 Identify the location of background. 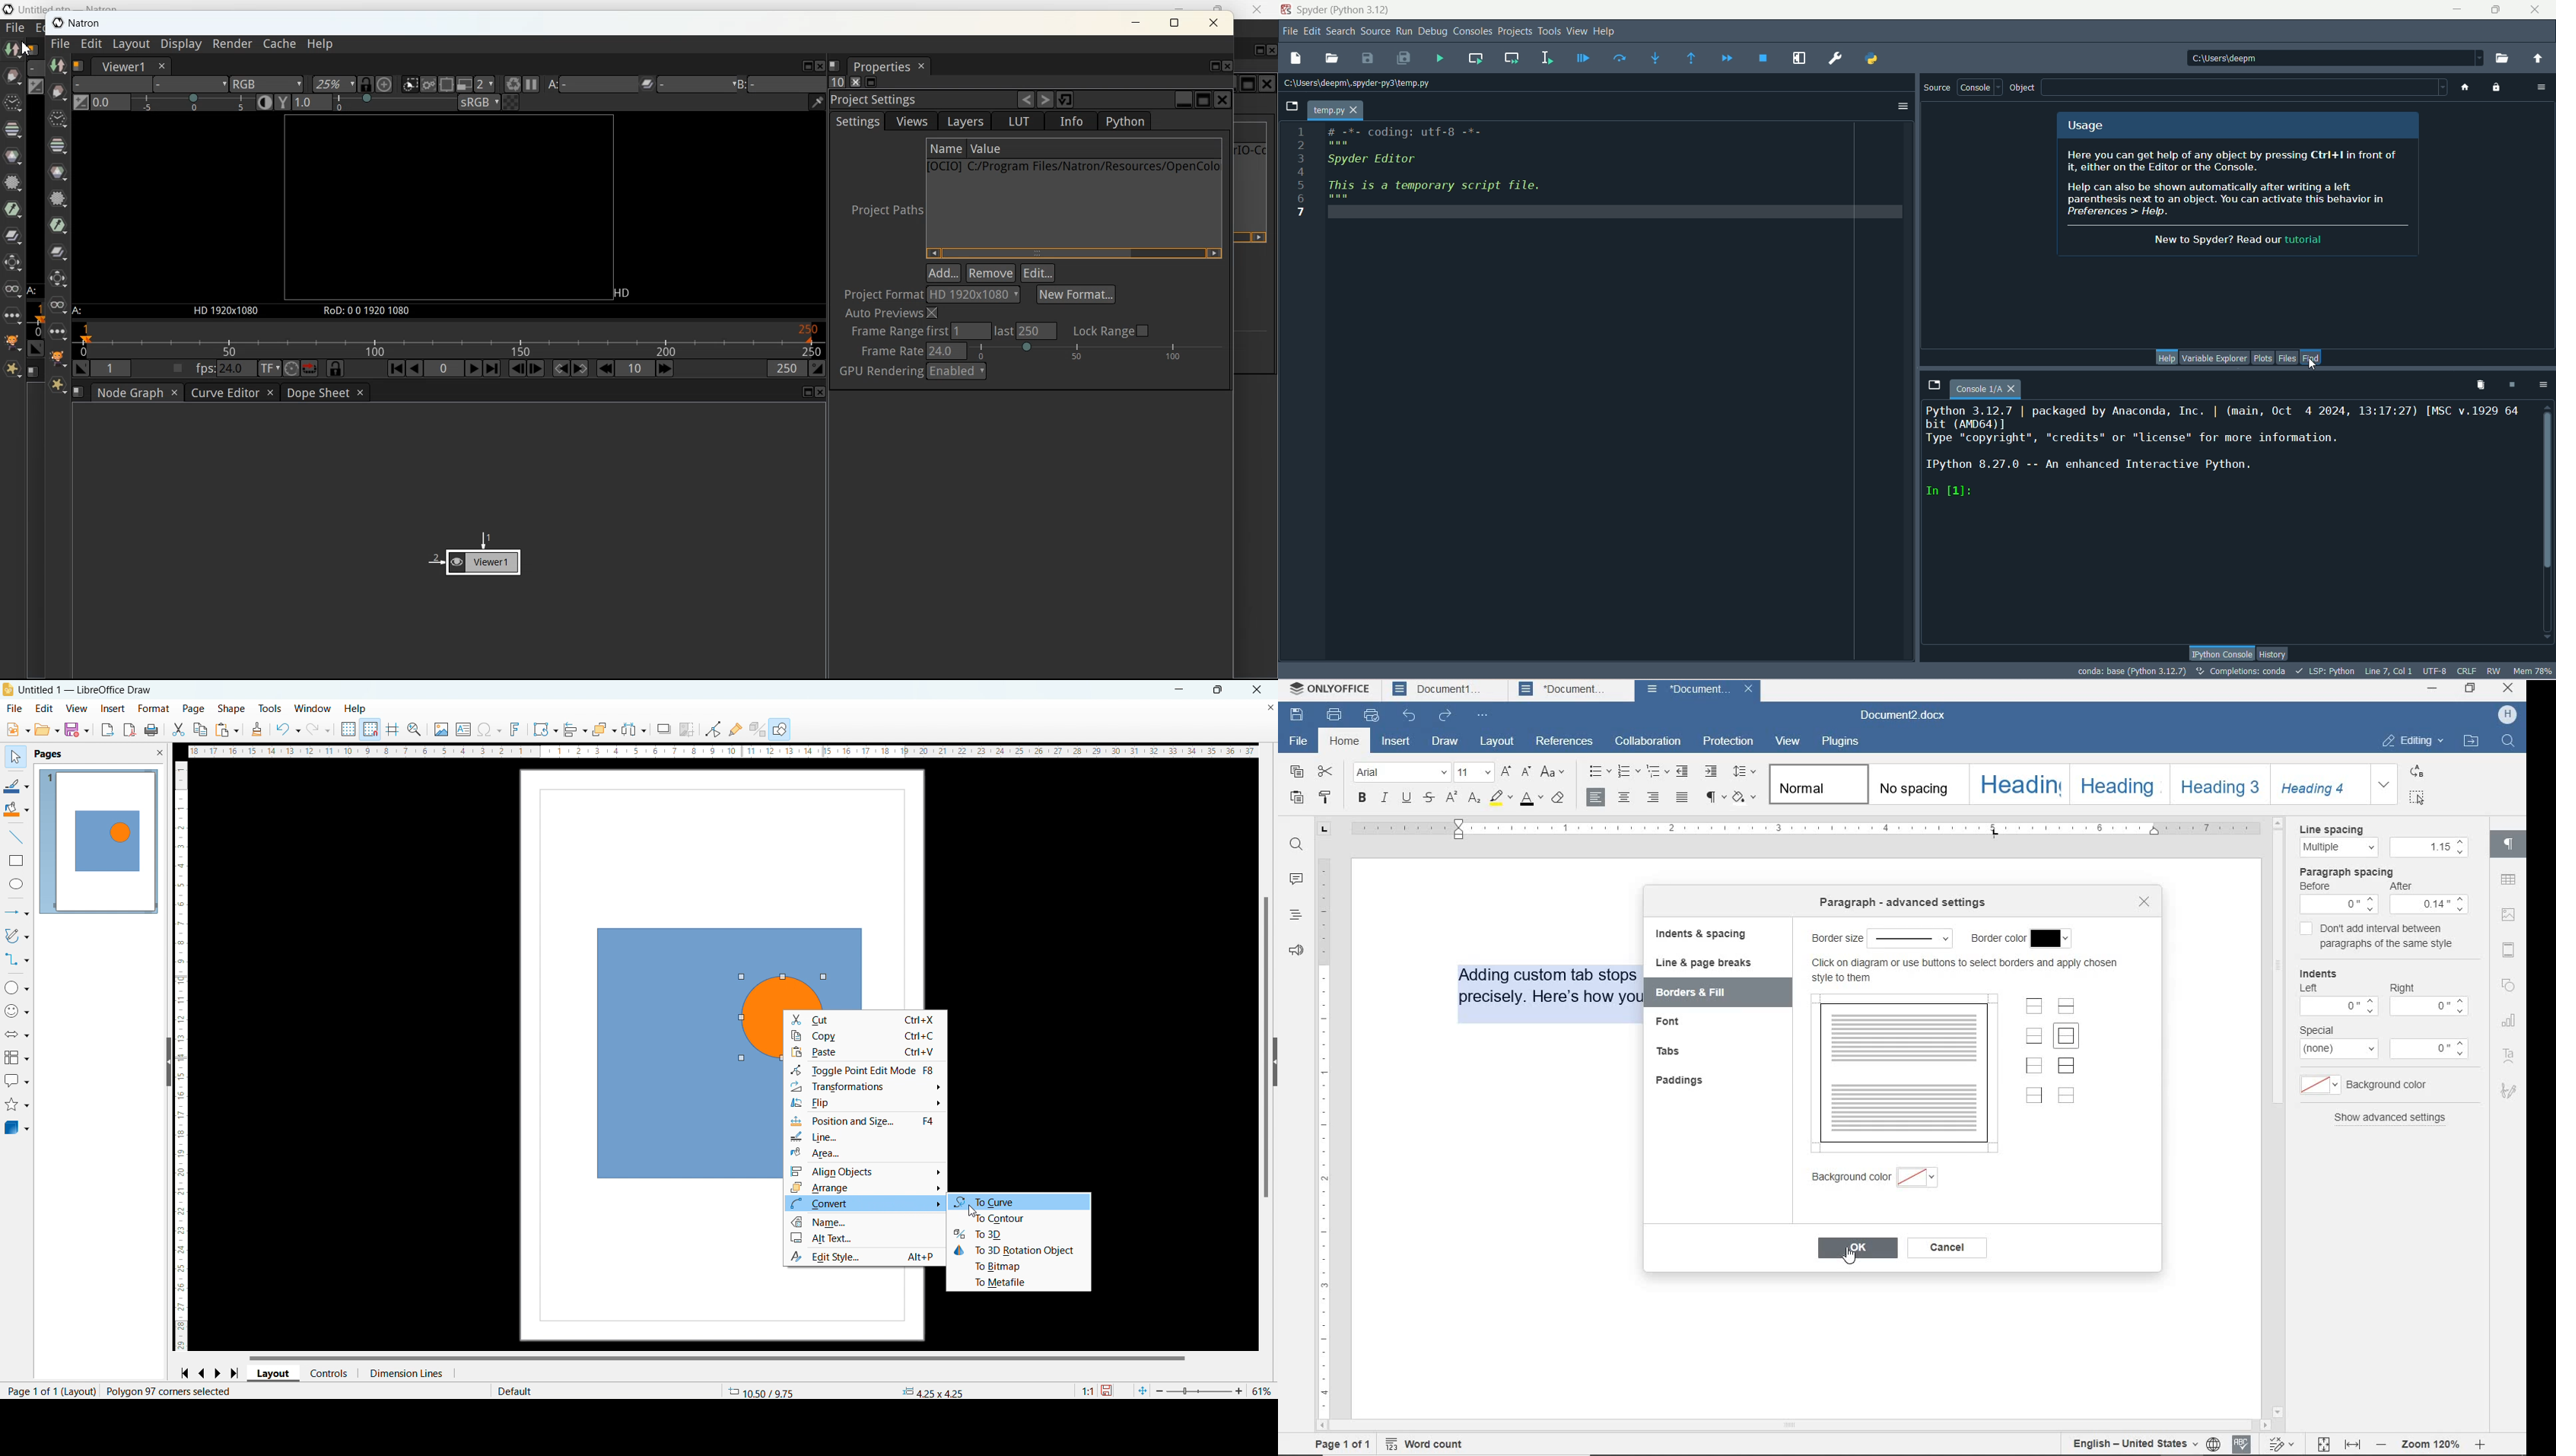
(1849, 1177).